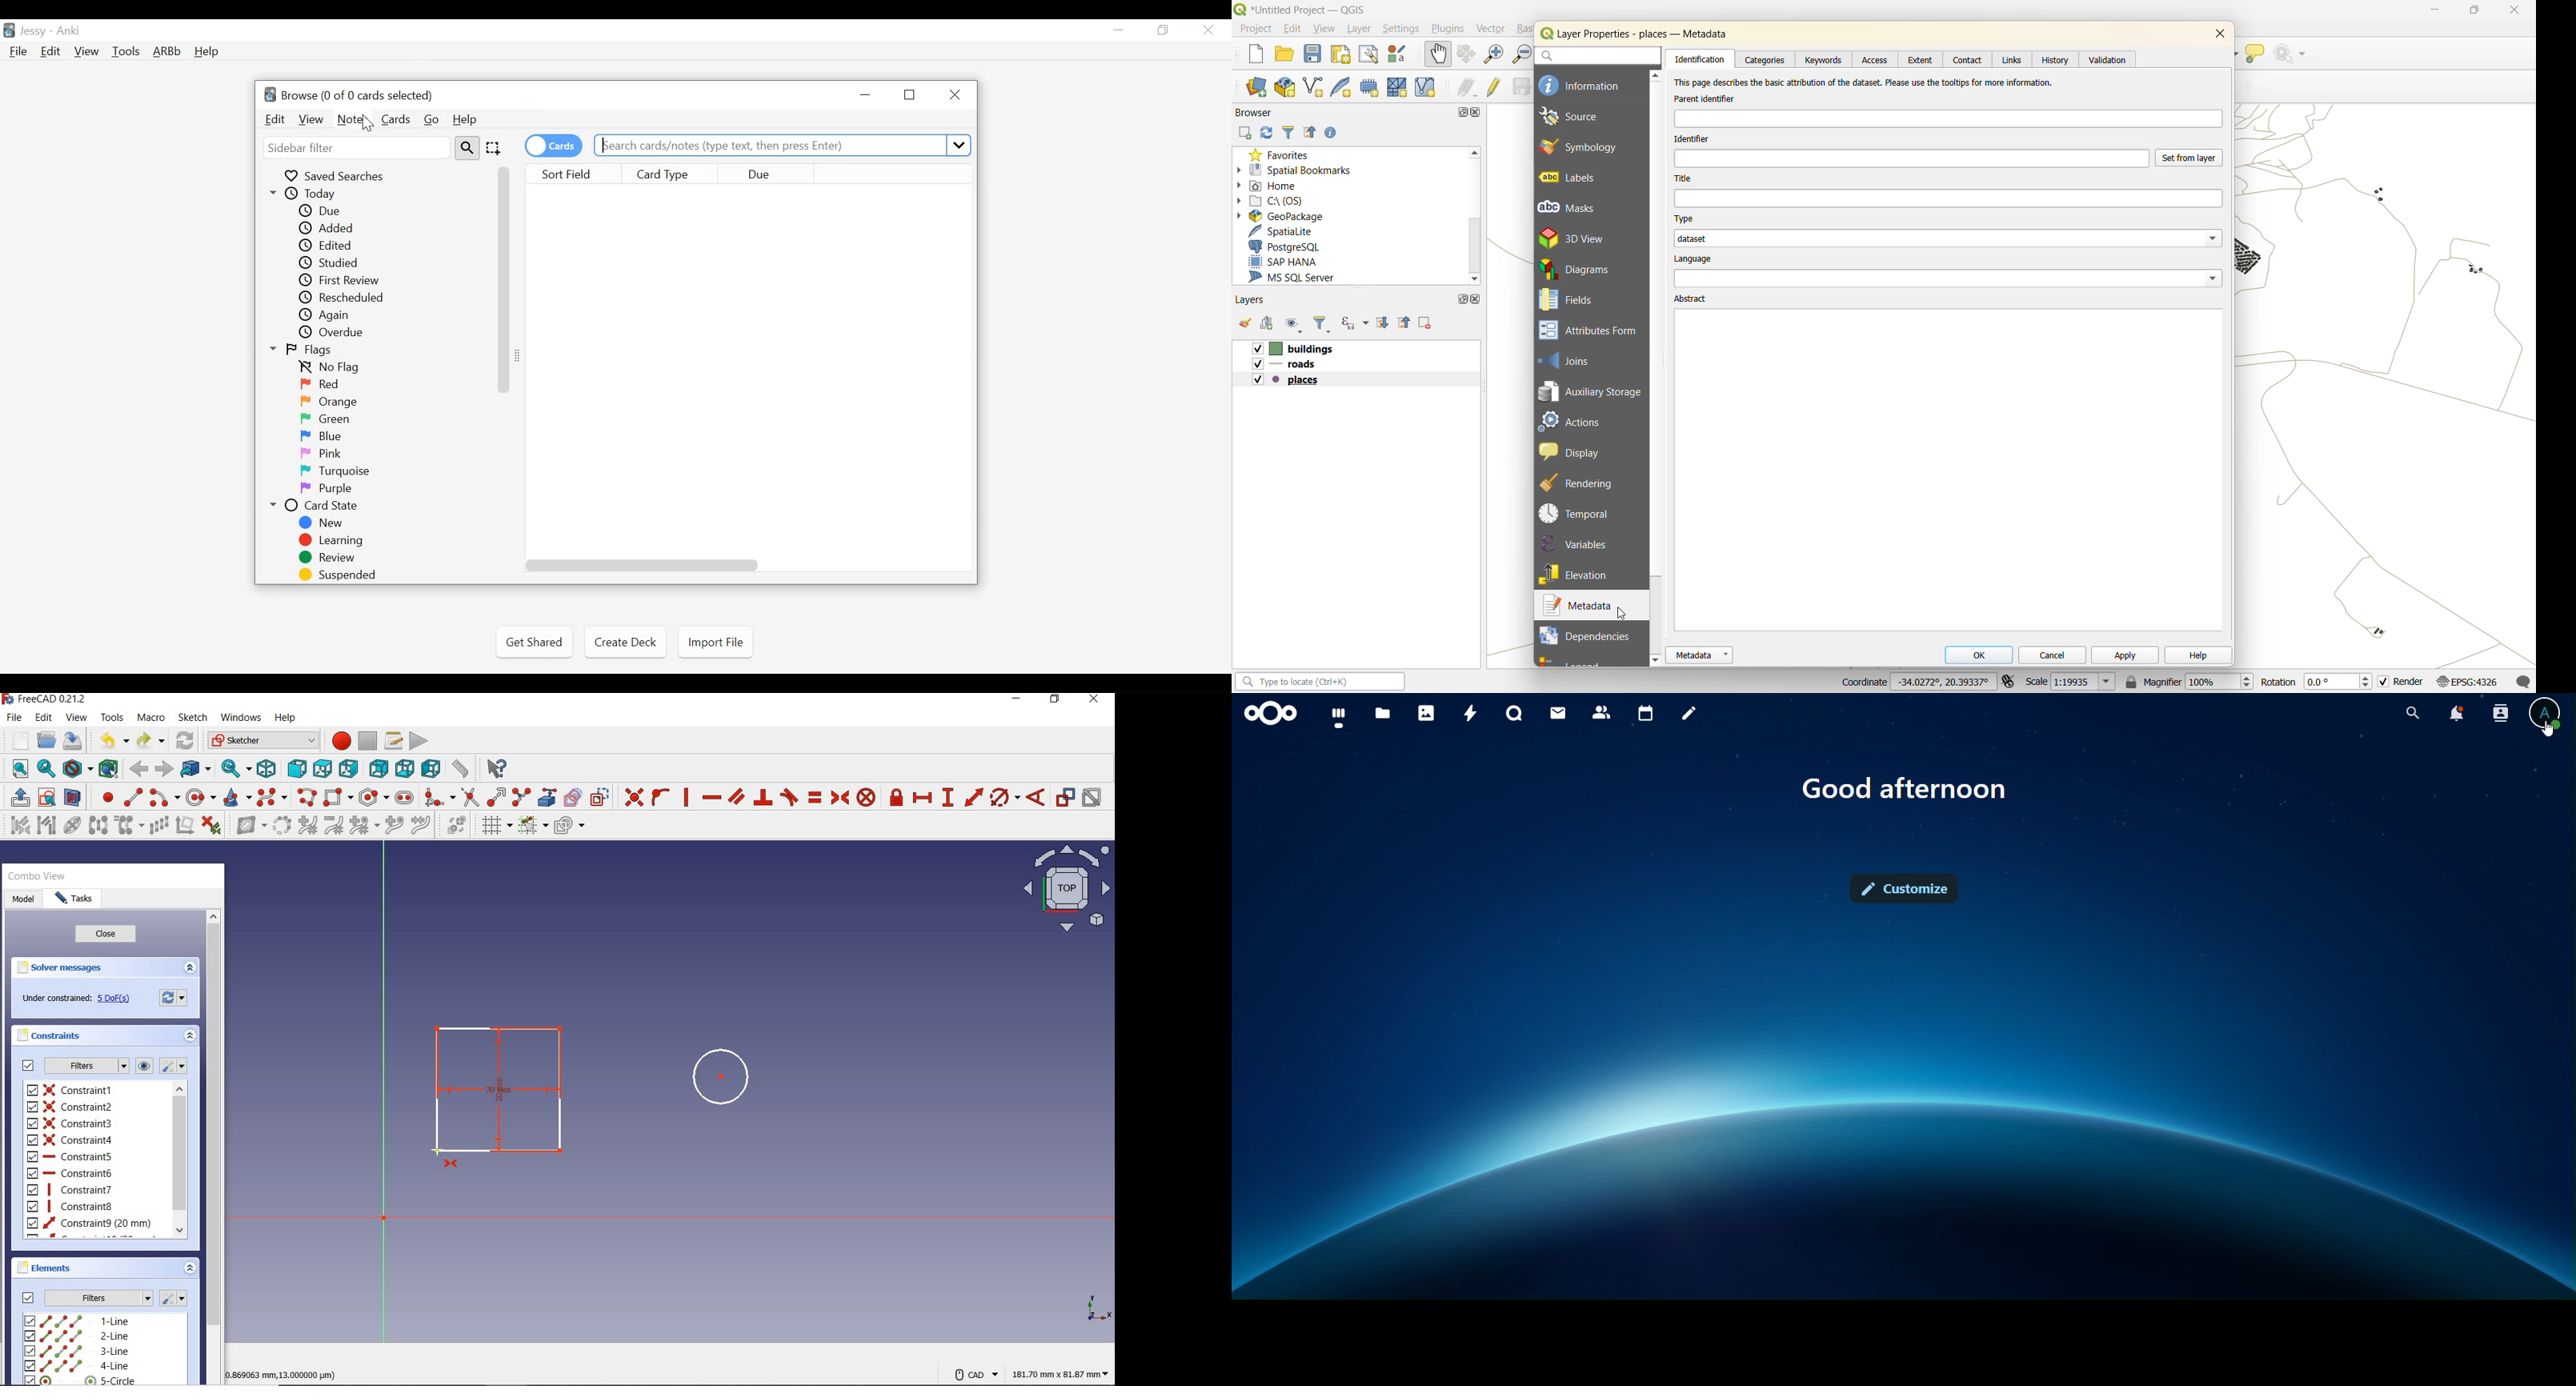 This screenshot has width=2576, height=1400. What do you see at coordinates (351, 297) in the screenshot?
I see `Resceduled` at bounding box center [351, 297].